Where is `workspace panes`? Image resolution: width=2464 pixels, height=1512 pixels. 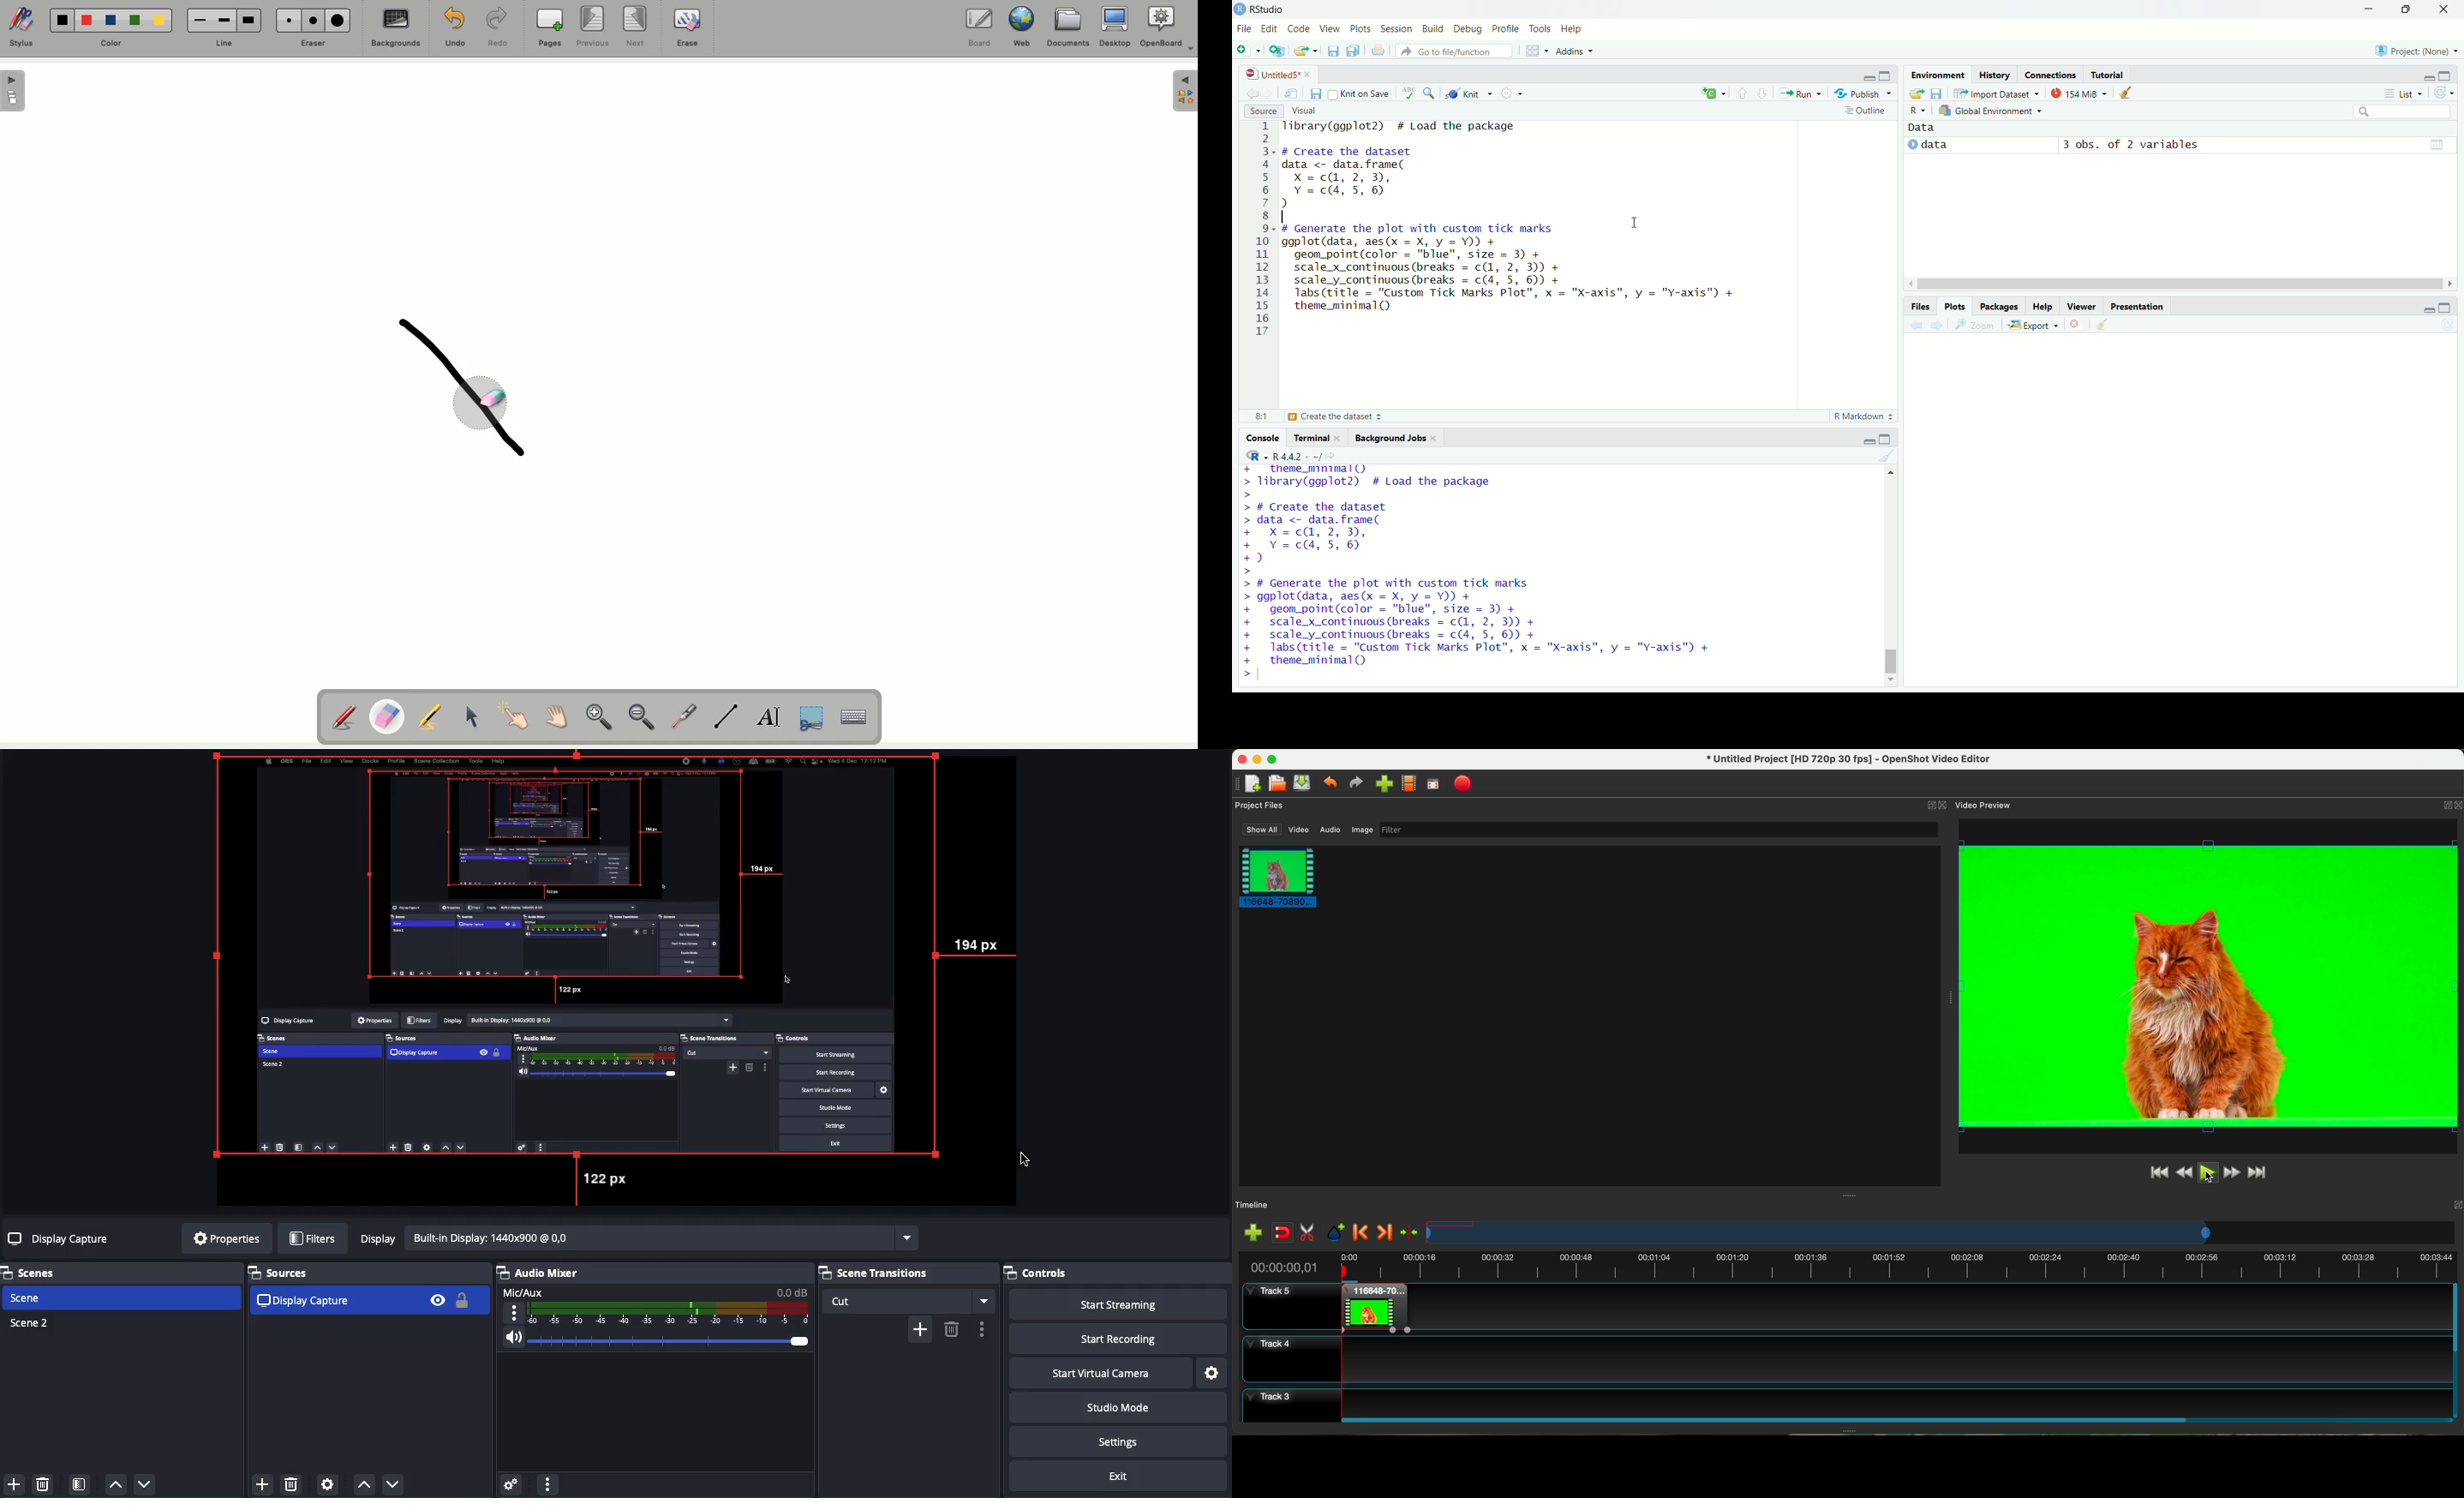
workspace panes is located at coordinates (1536, 51).